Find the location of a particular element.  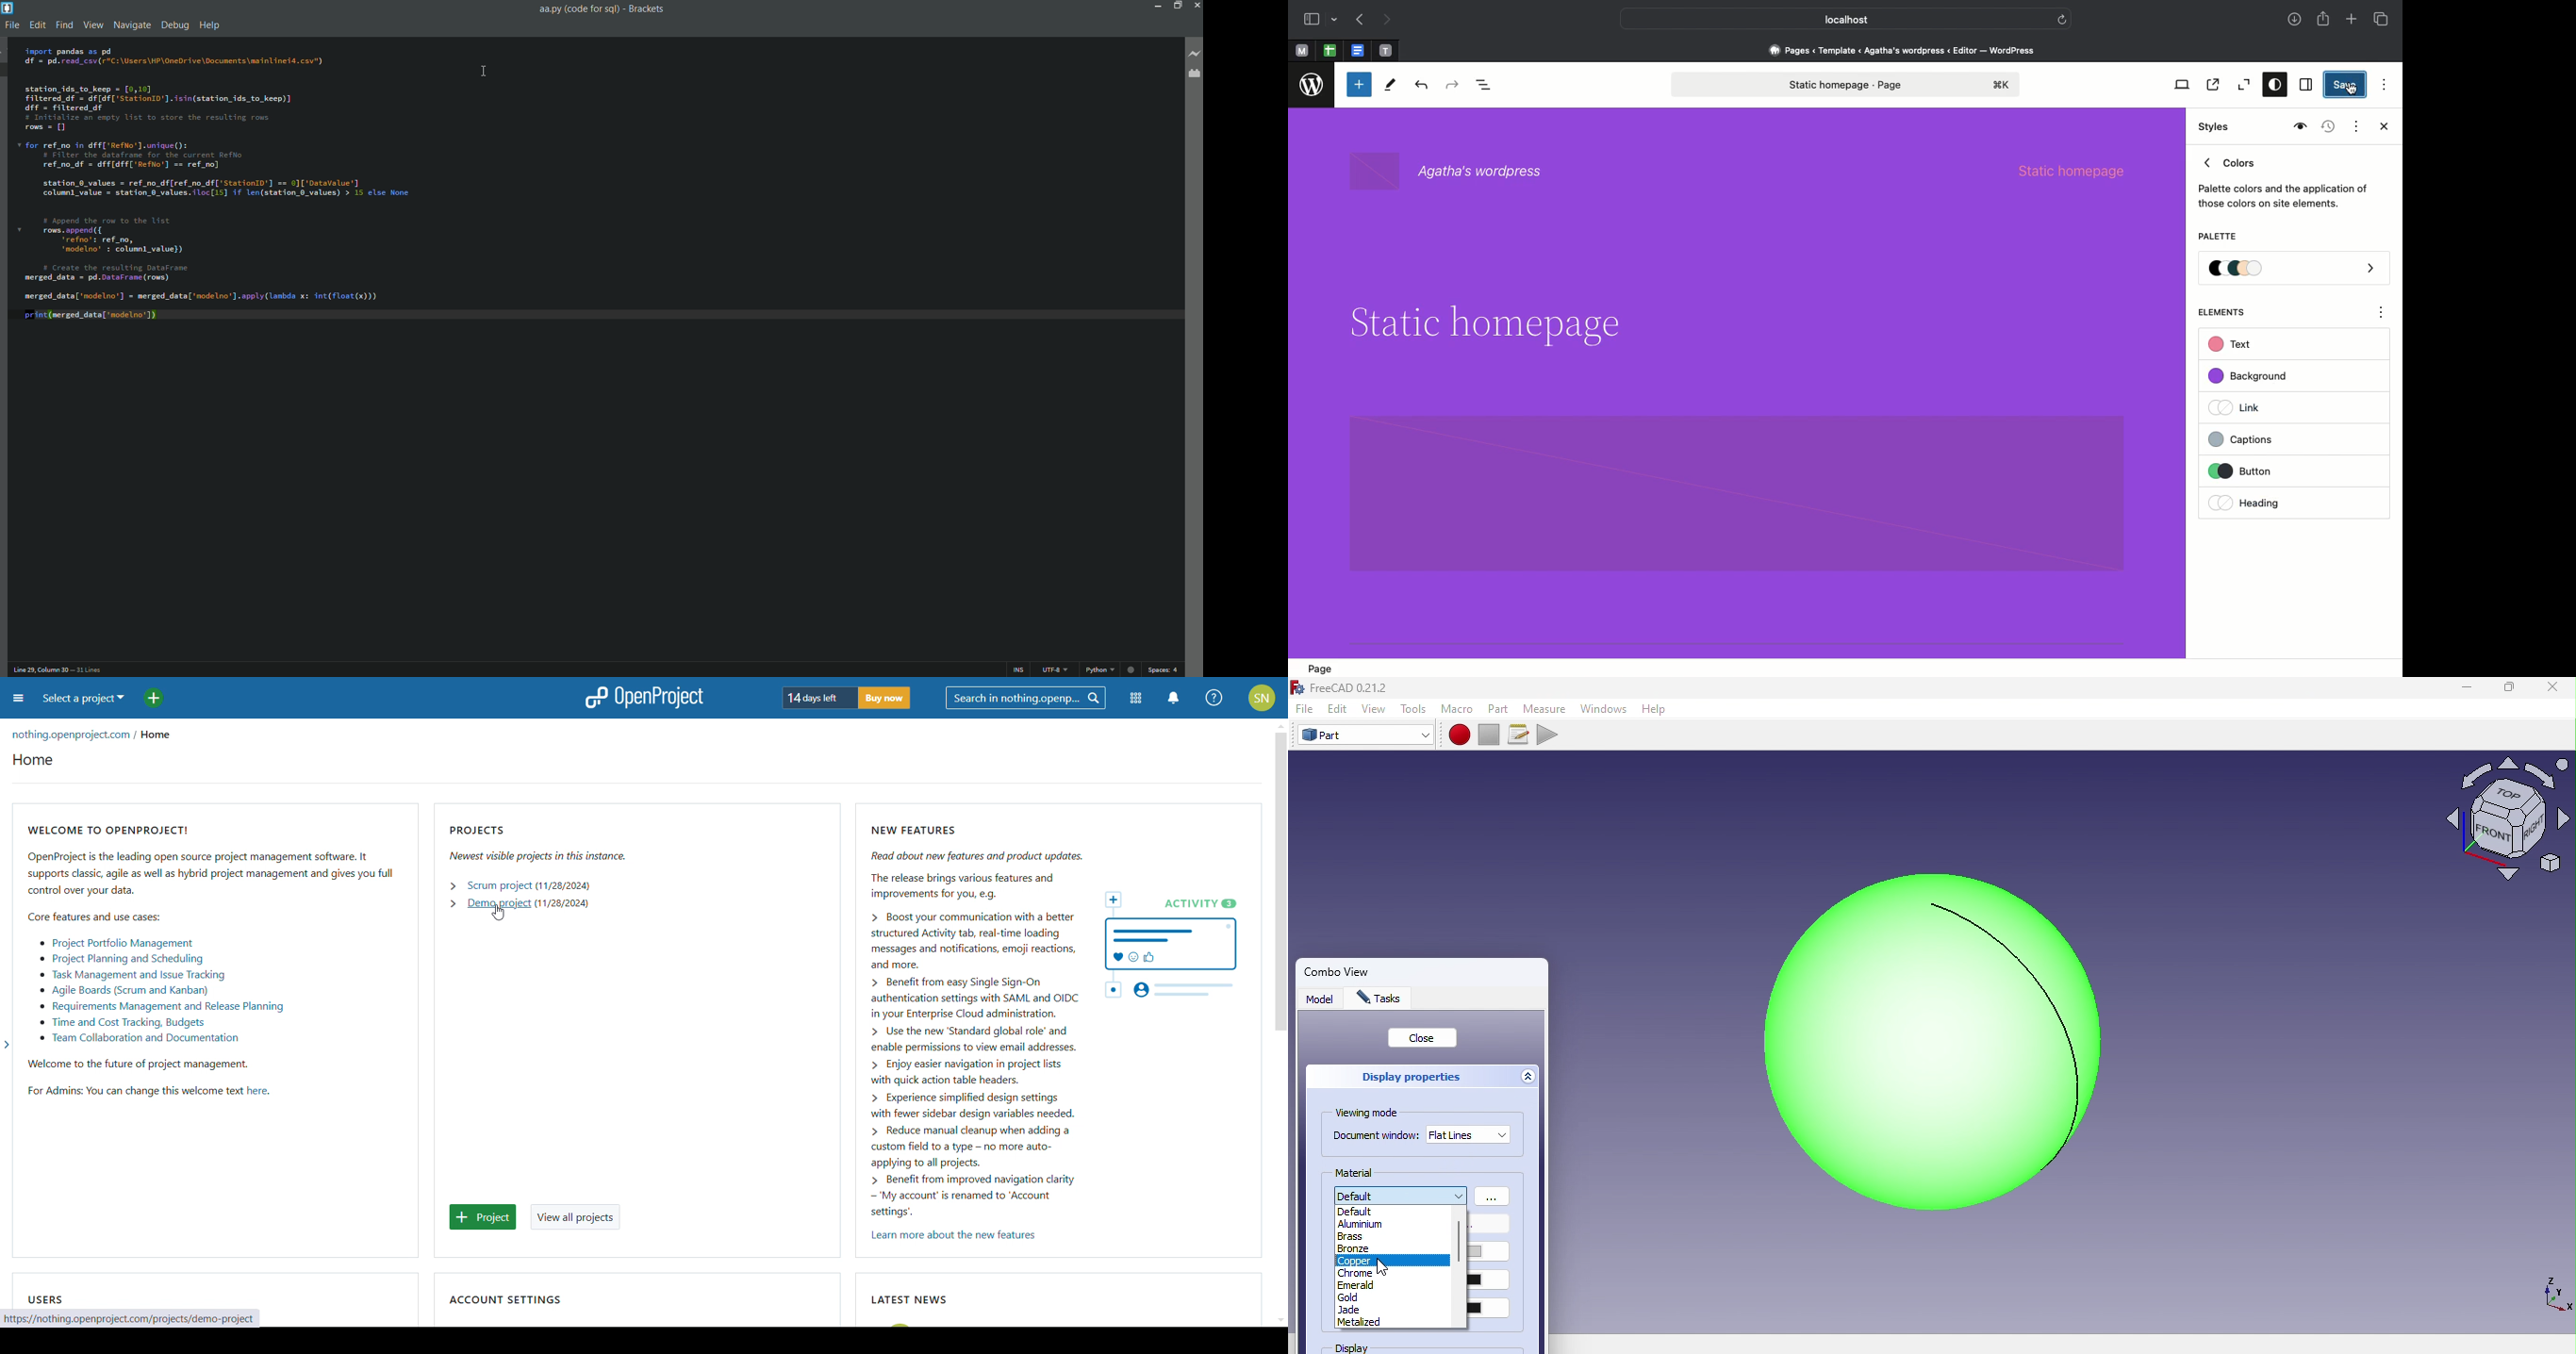

Welcome to the future of project management. is located at coordinates (138, 1065).